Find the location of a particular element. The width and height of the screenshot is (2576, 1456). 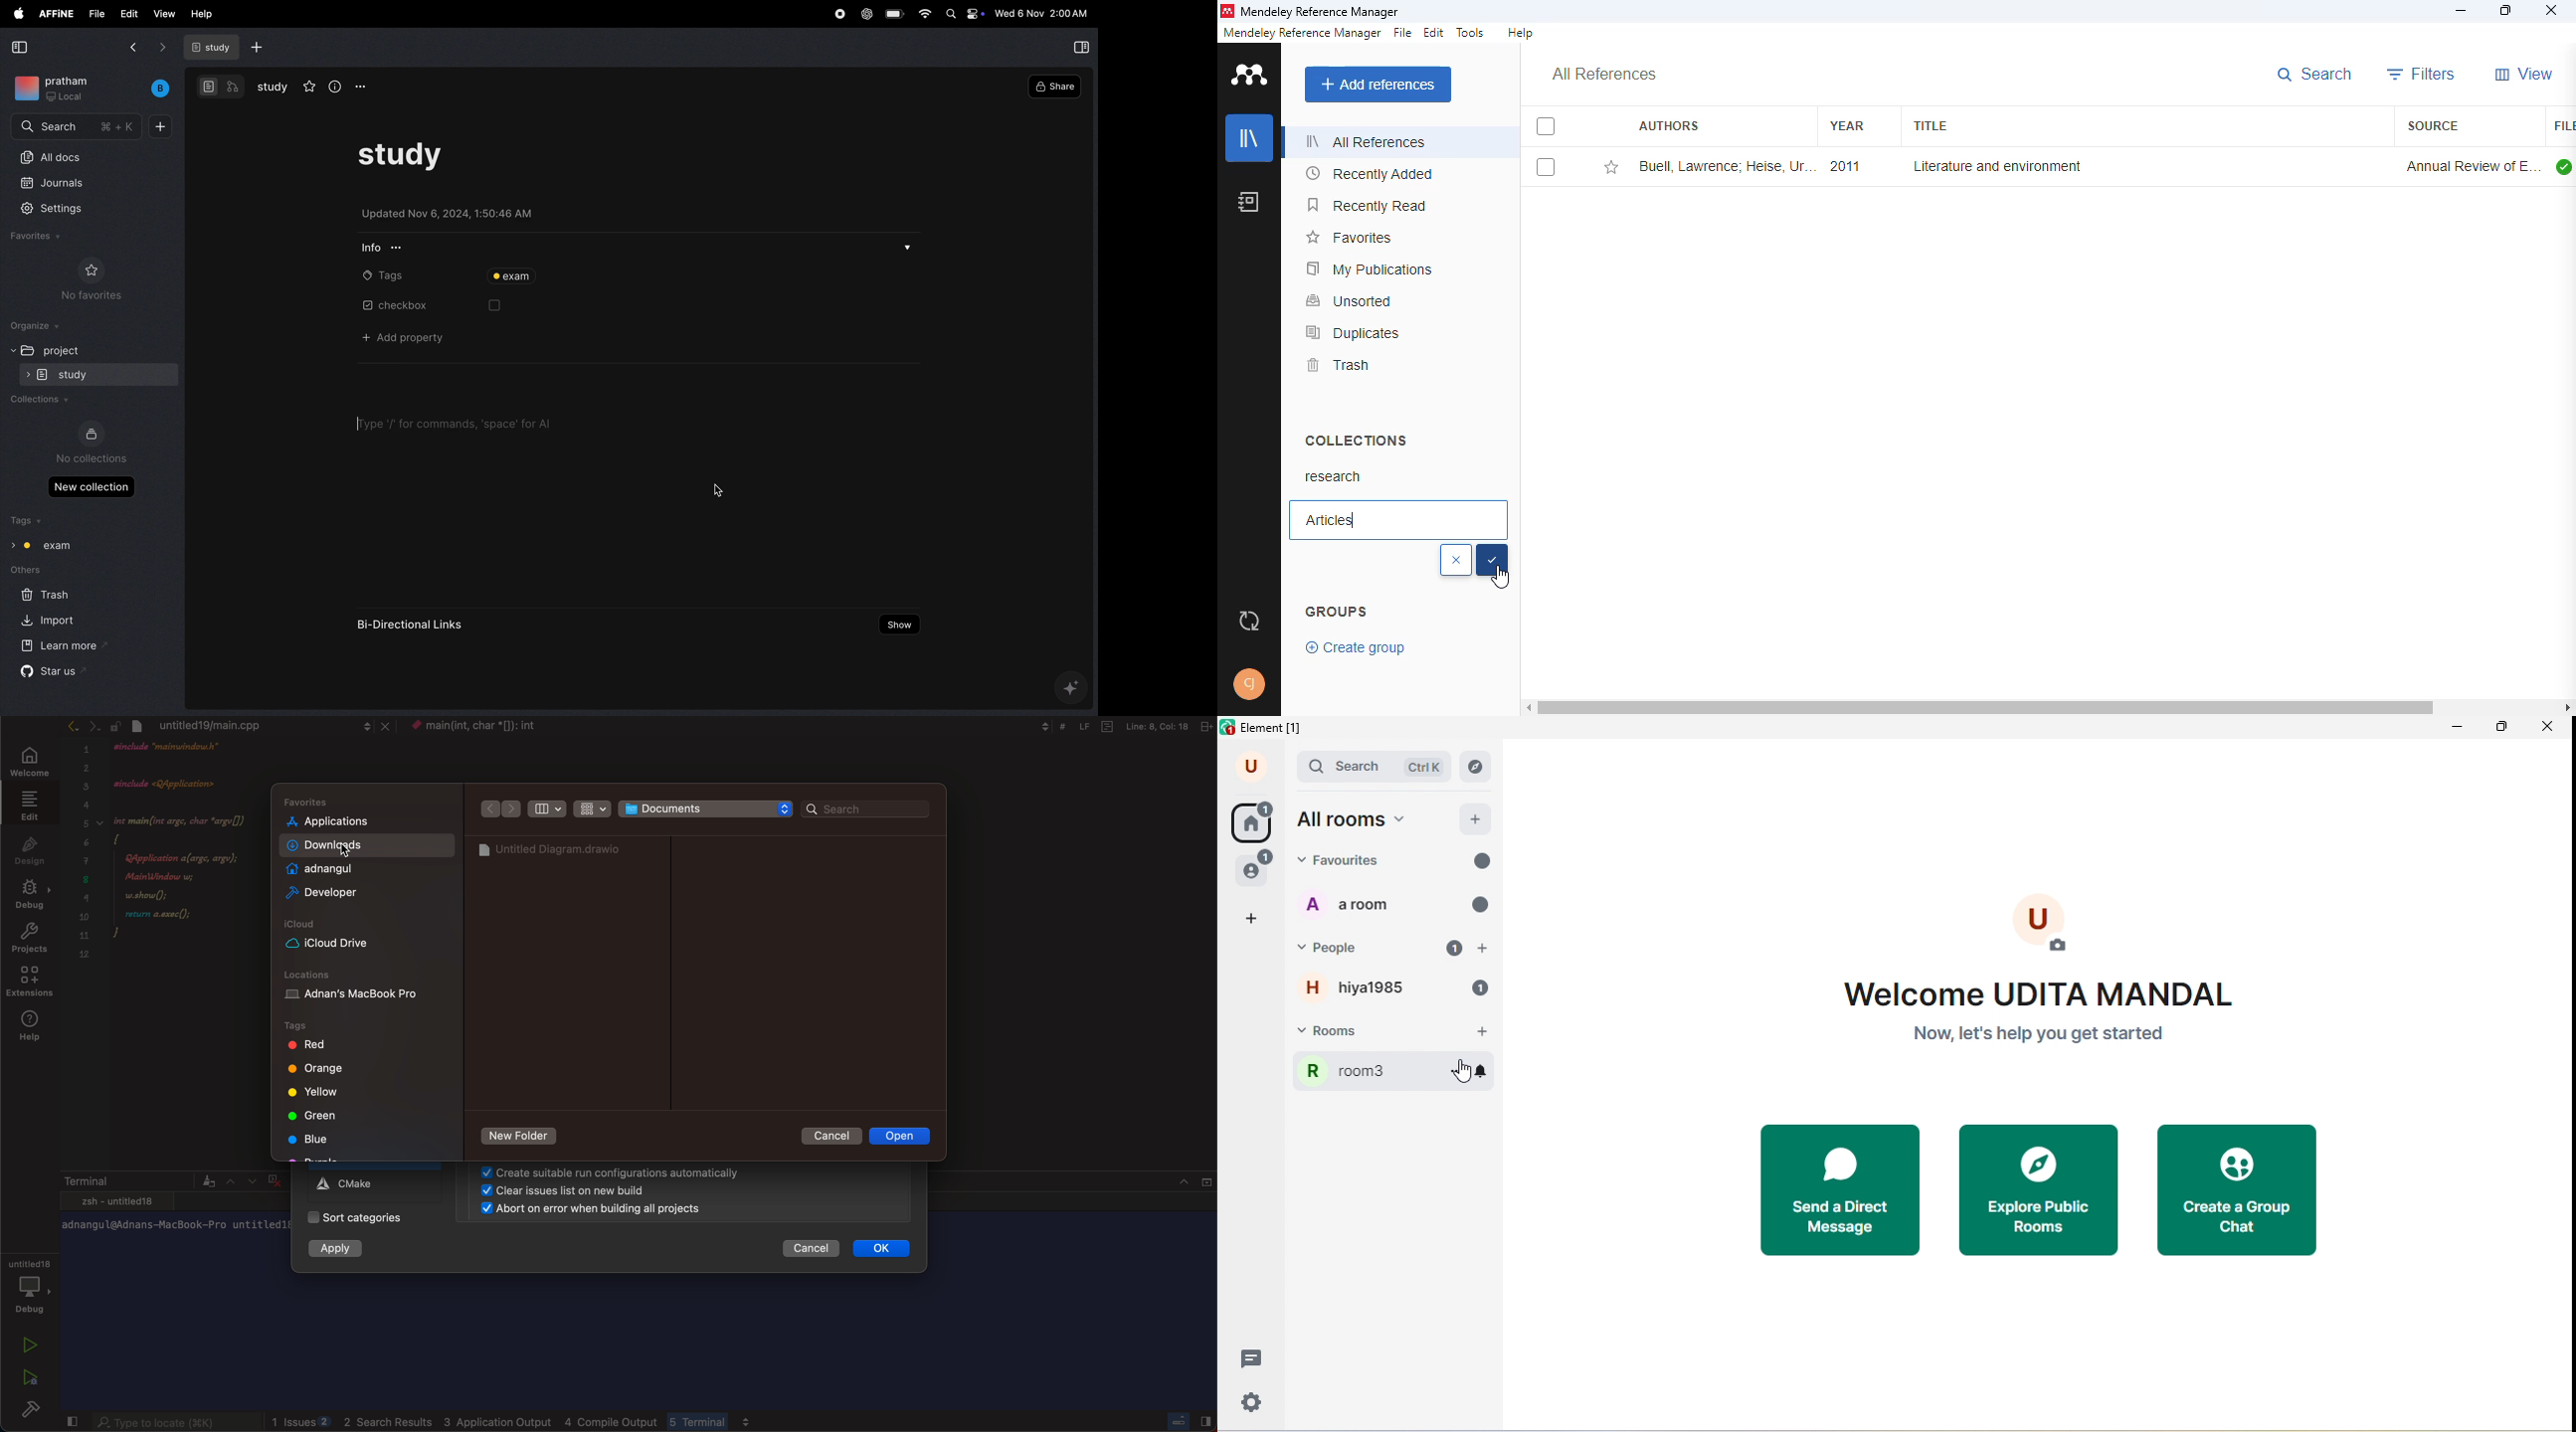

All docs is located at coordinates (63, 158).